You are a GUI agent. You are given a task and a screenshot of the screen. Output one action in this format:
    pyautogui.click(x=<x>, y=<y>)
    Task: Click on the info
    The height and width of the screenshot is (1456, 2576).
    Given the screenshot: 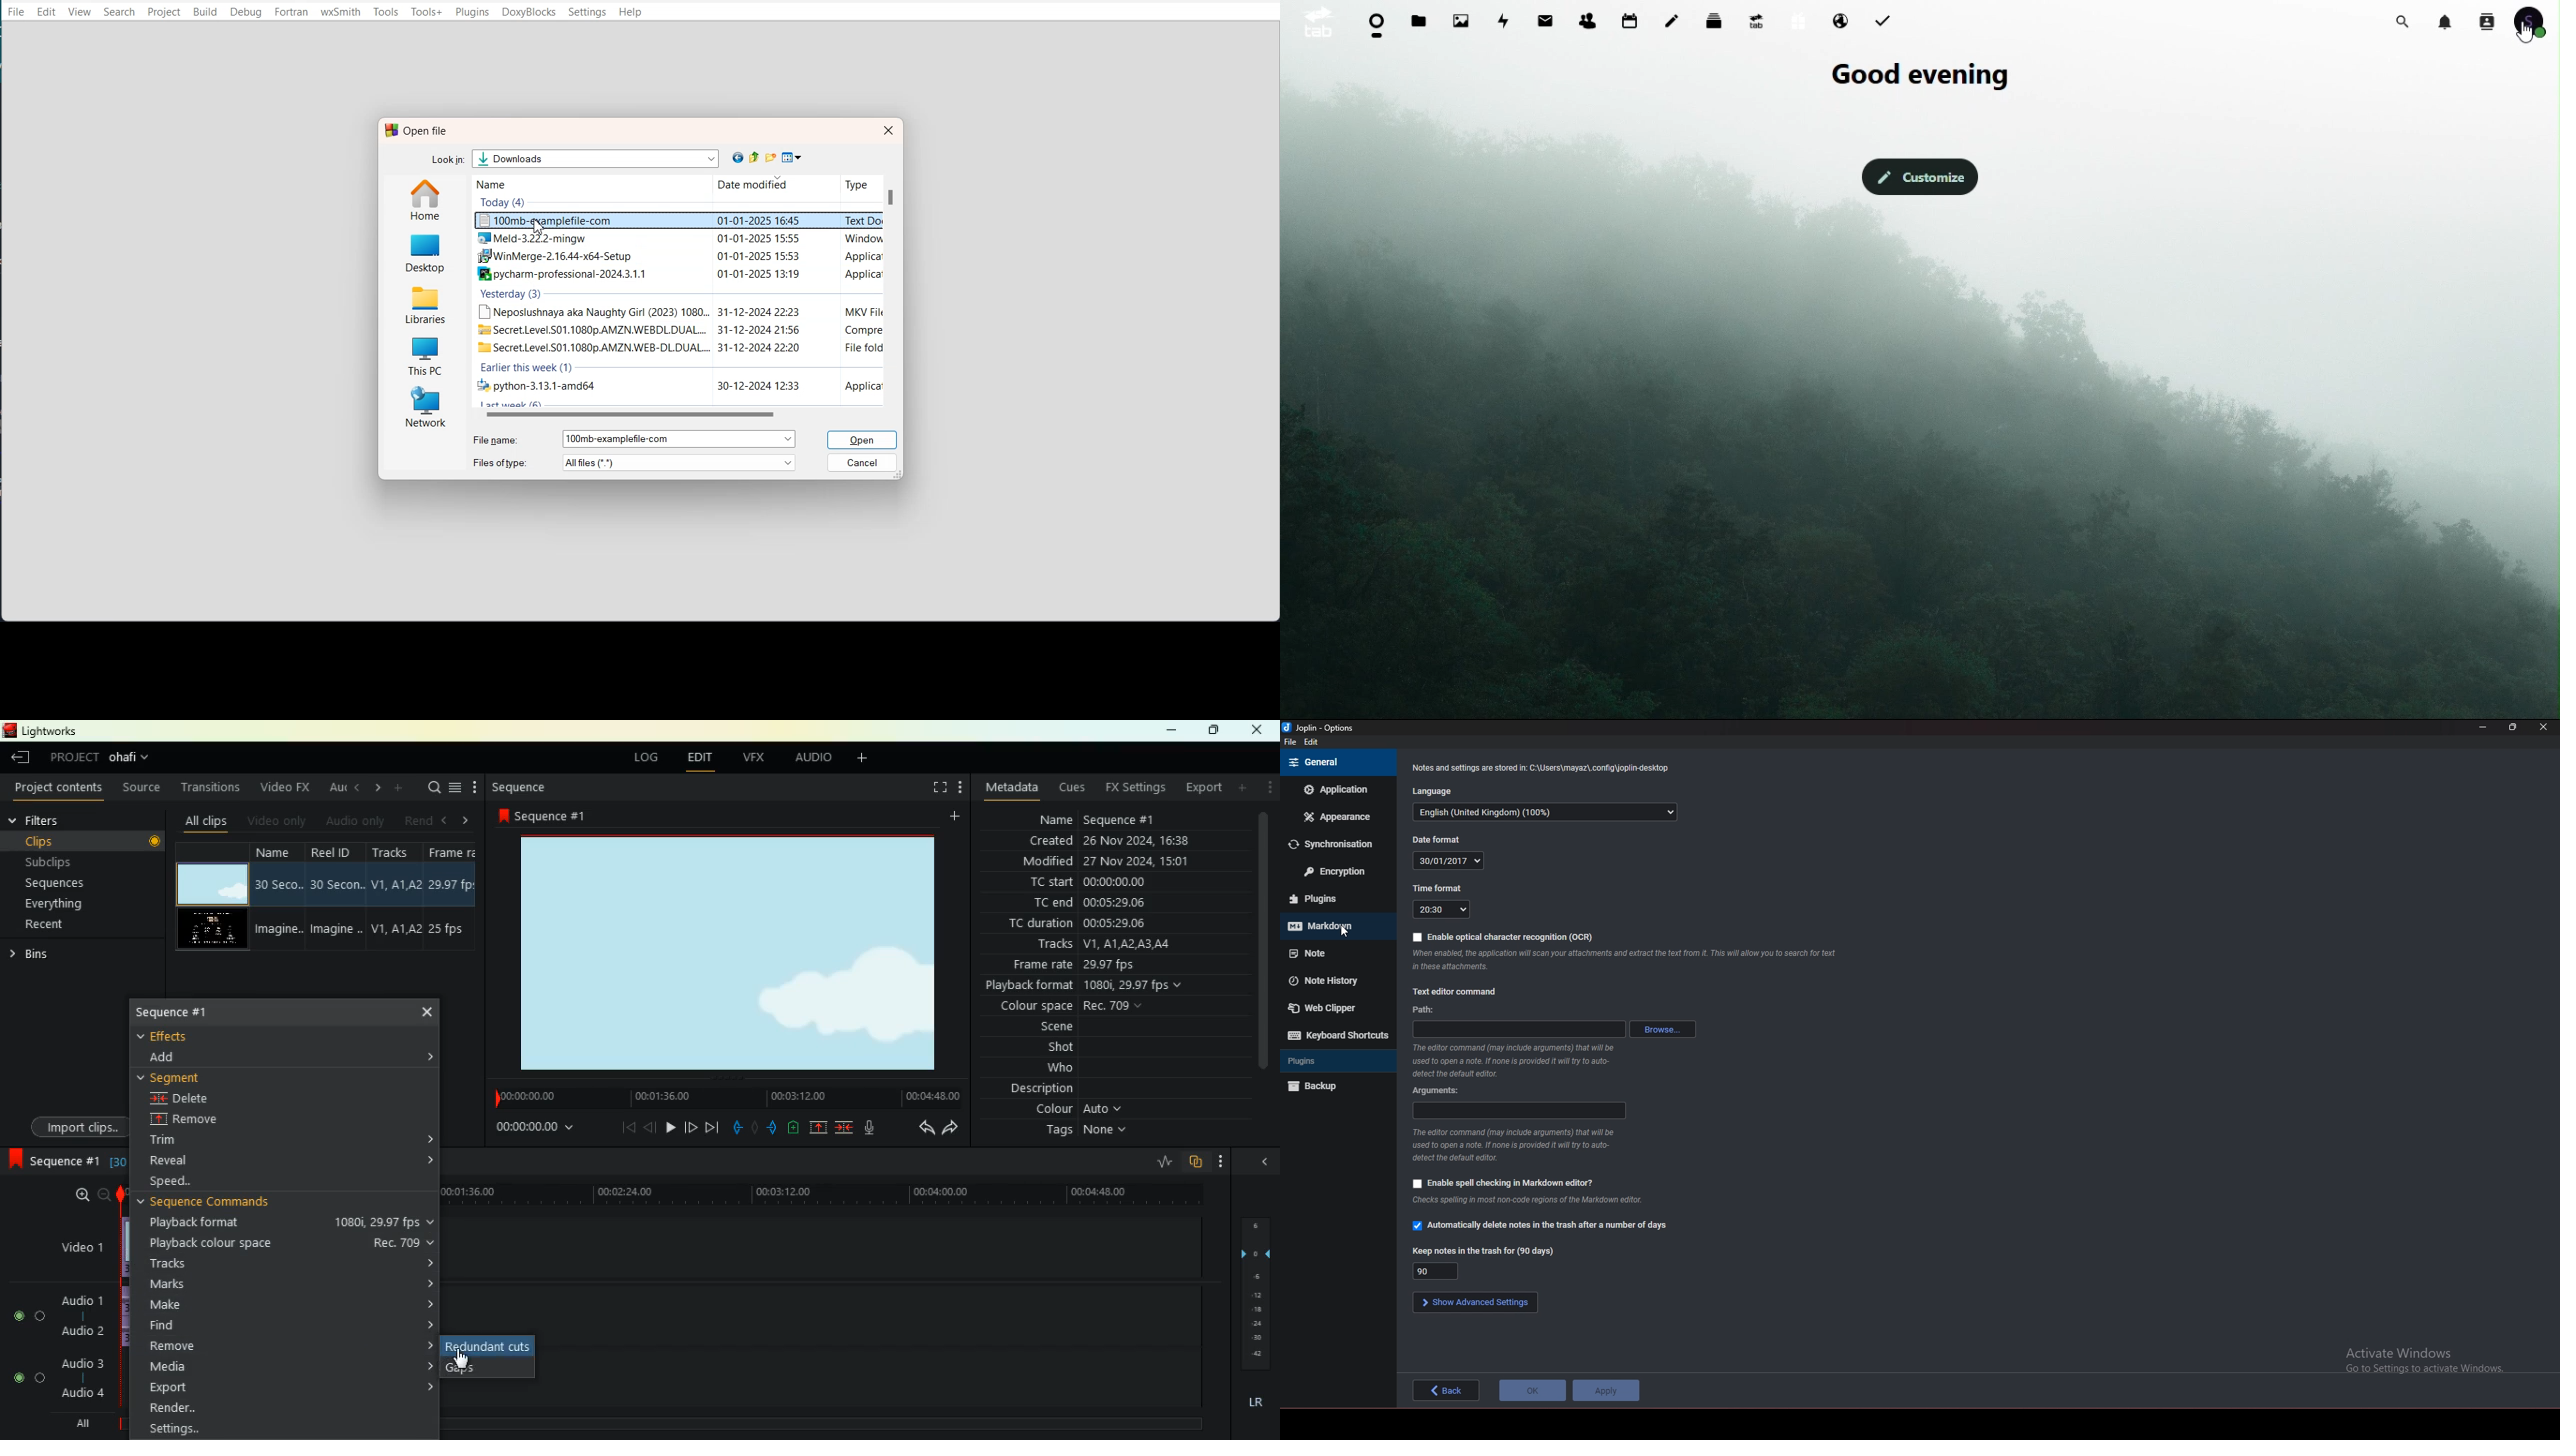 What is the action you would take?
    pyautogui.click(x=1512, y=1061)
    